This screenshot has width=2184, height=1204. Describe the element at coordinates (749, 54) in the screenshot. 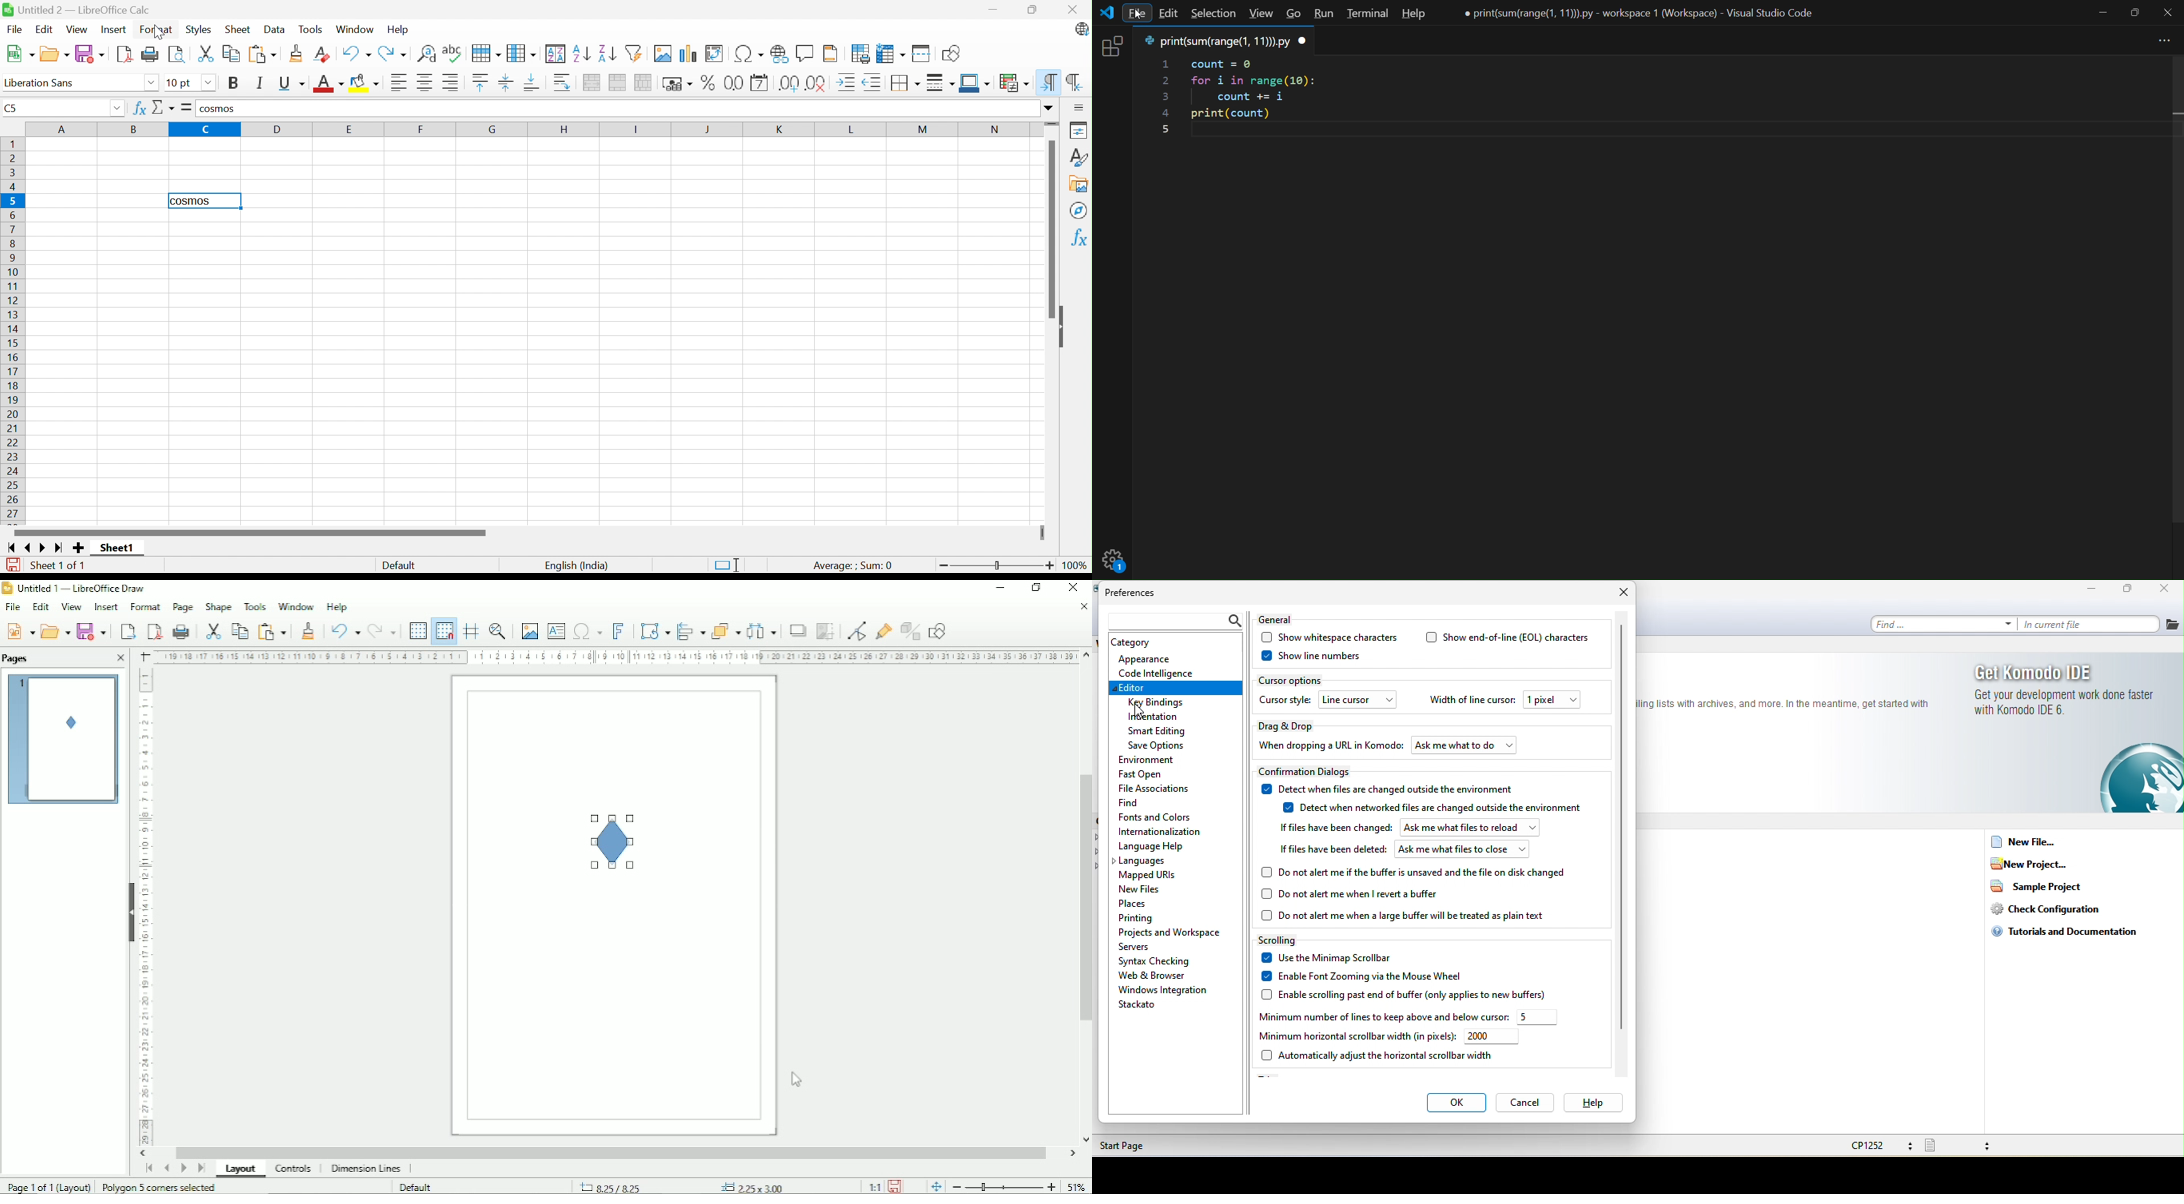

I see `Insert special characters` at that location.